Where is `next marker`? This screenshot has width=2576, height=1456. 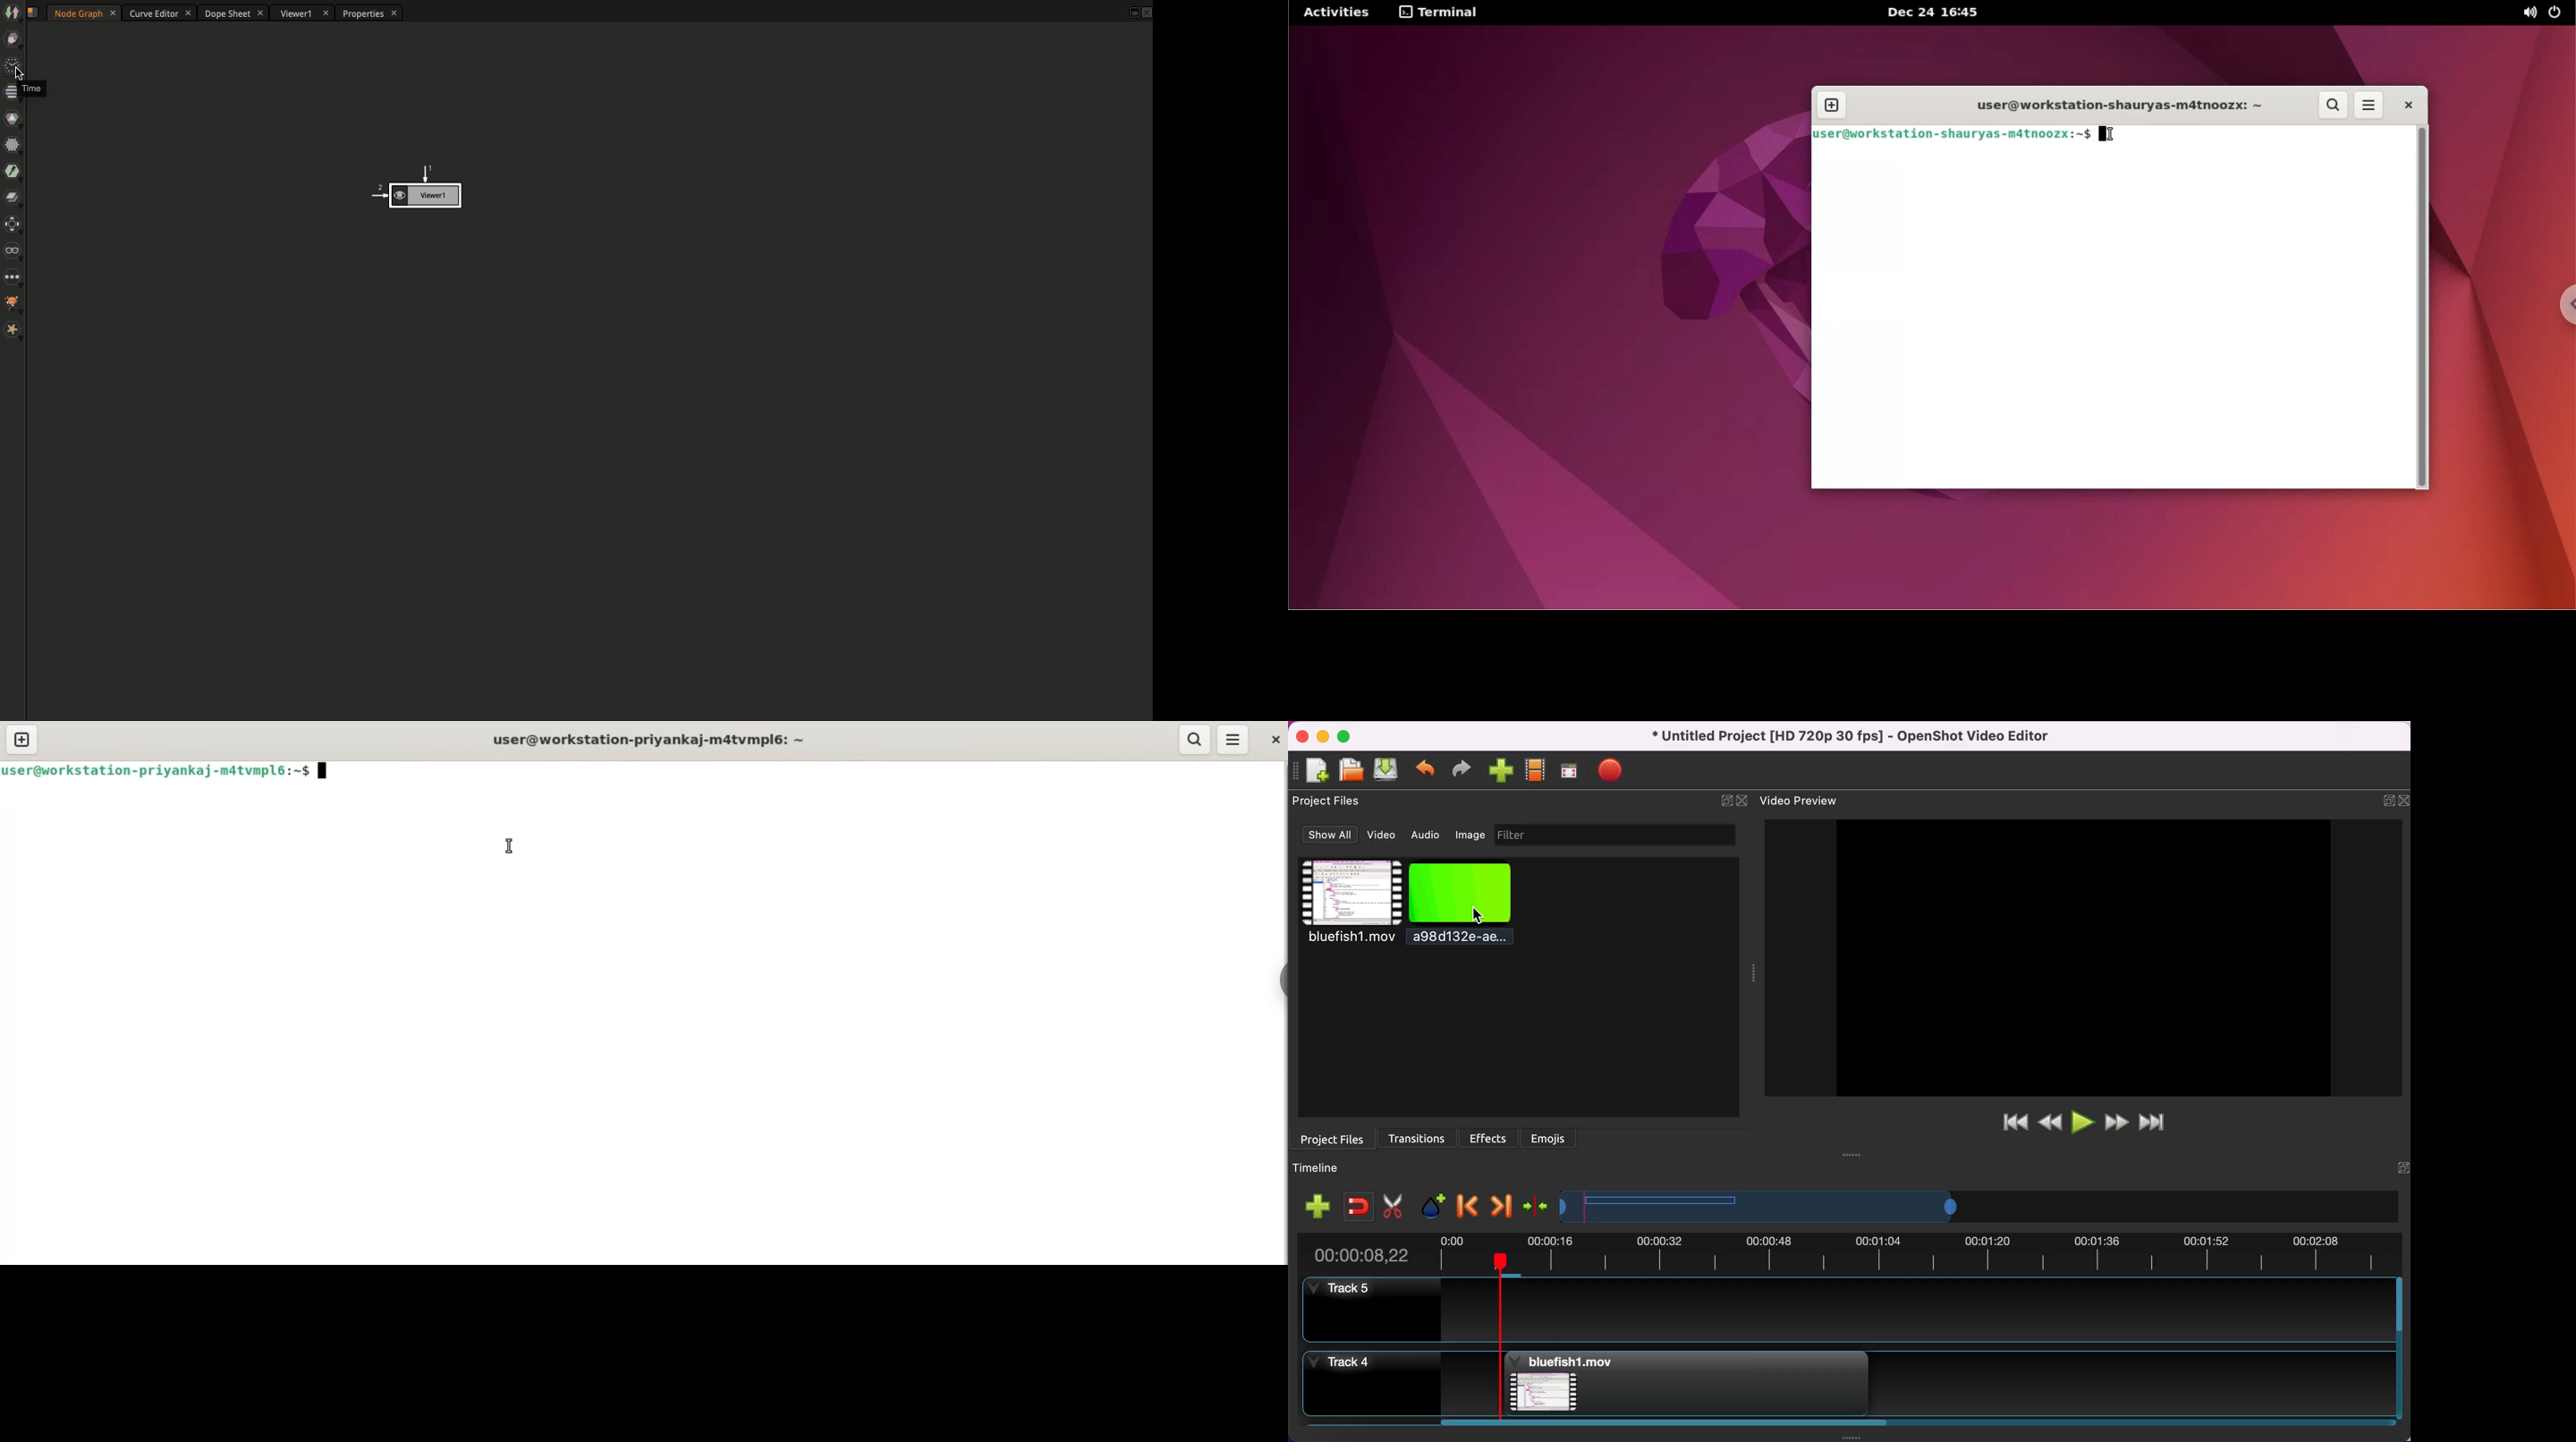 next marker is located at coordinates (1504, 1205).